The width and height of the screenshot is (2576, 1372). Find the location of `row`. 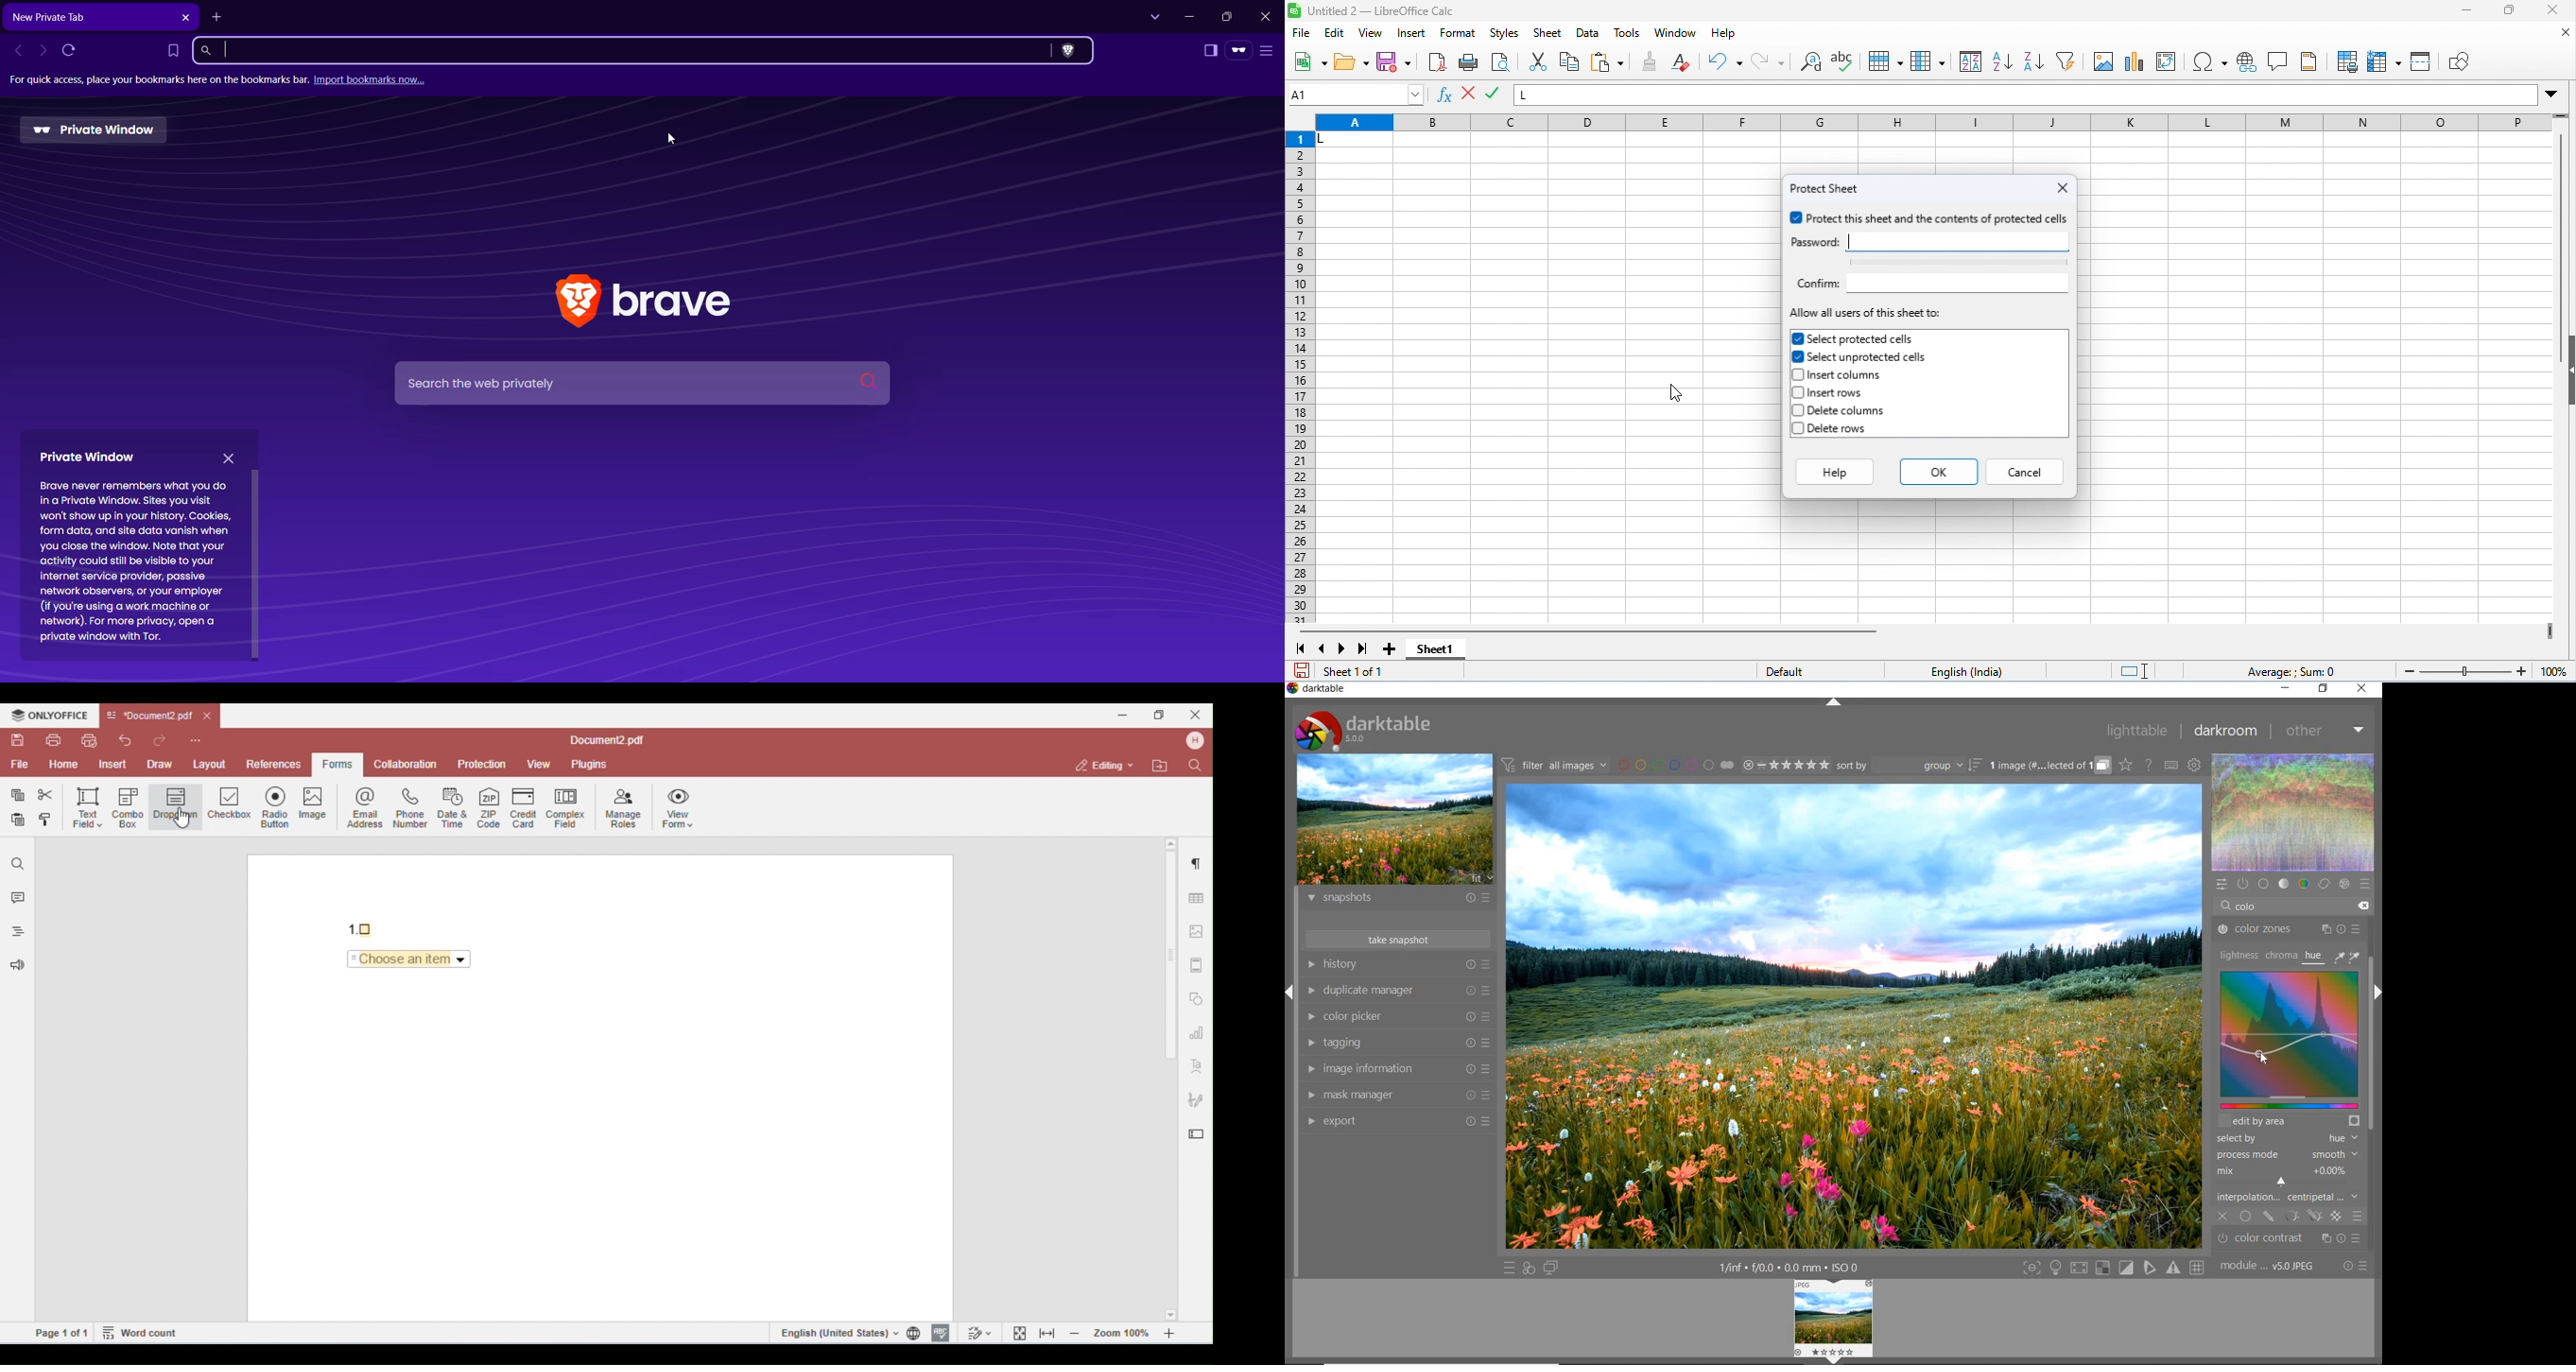

row is located at coordinates (1885, 61).